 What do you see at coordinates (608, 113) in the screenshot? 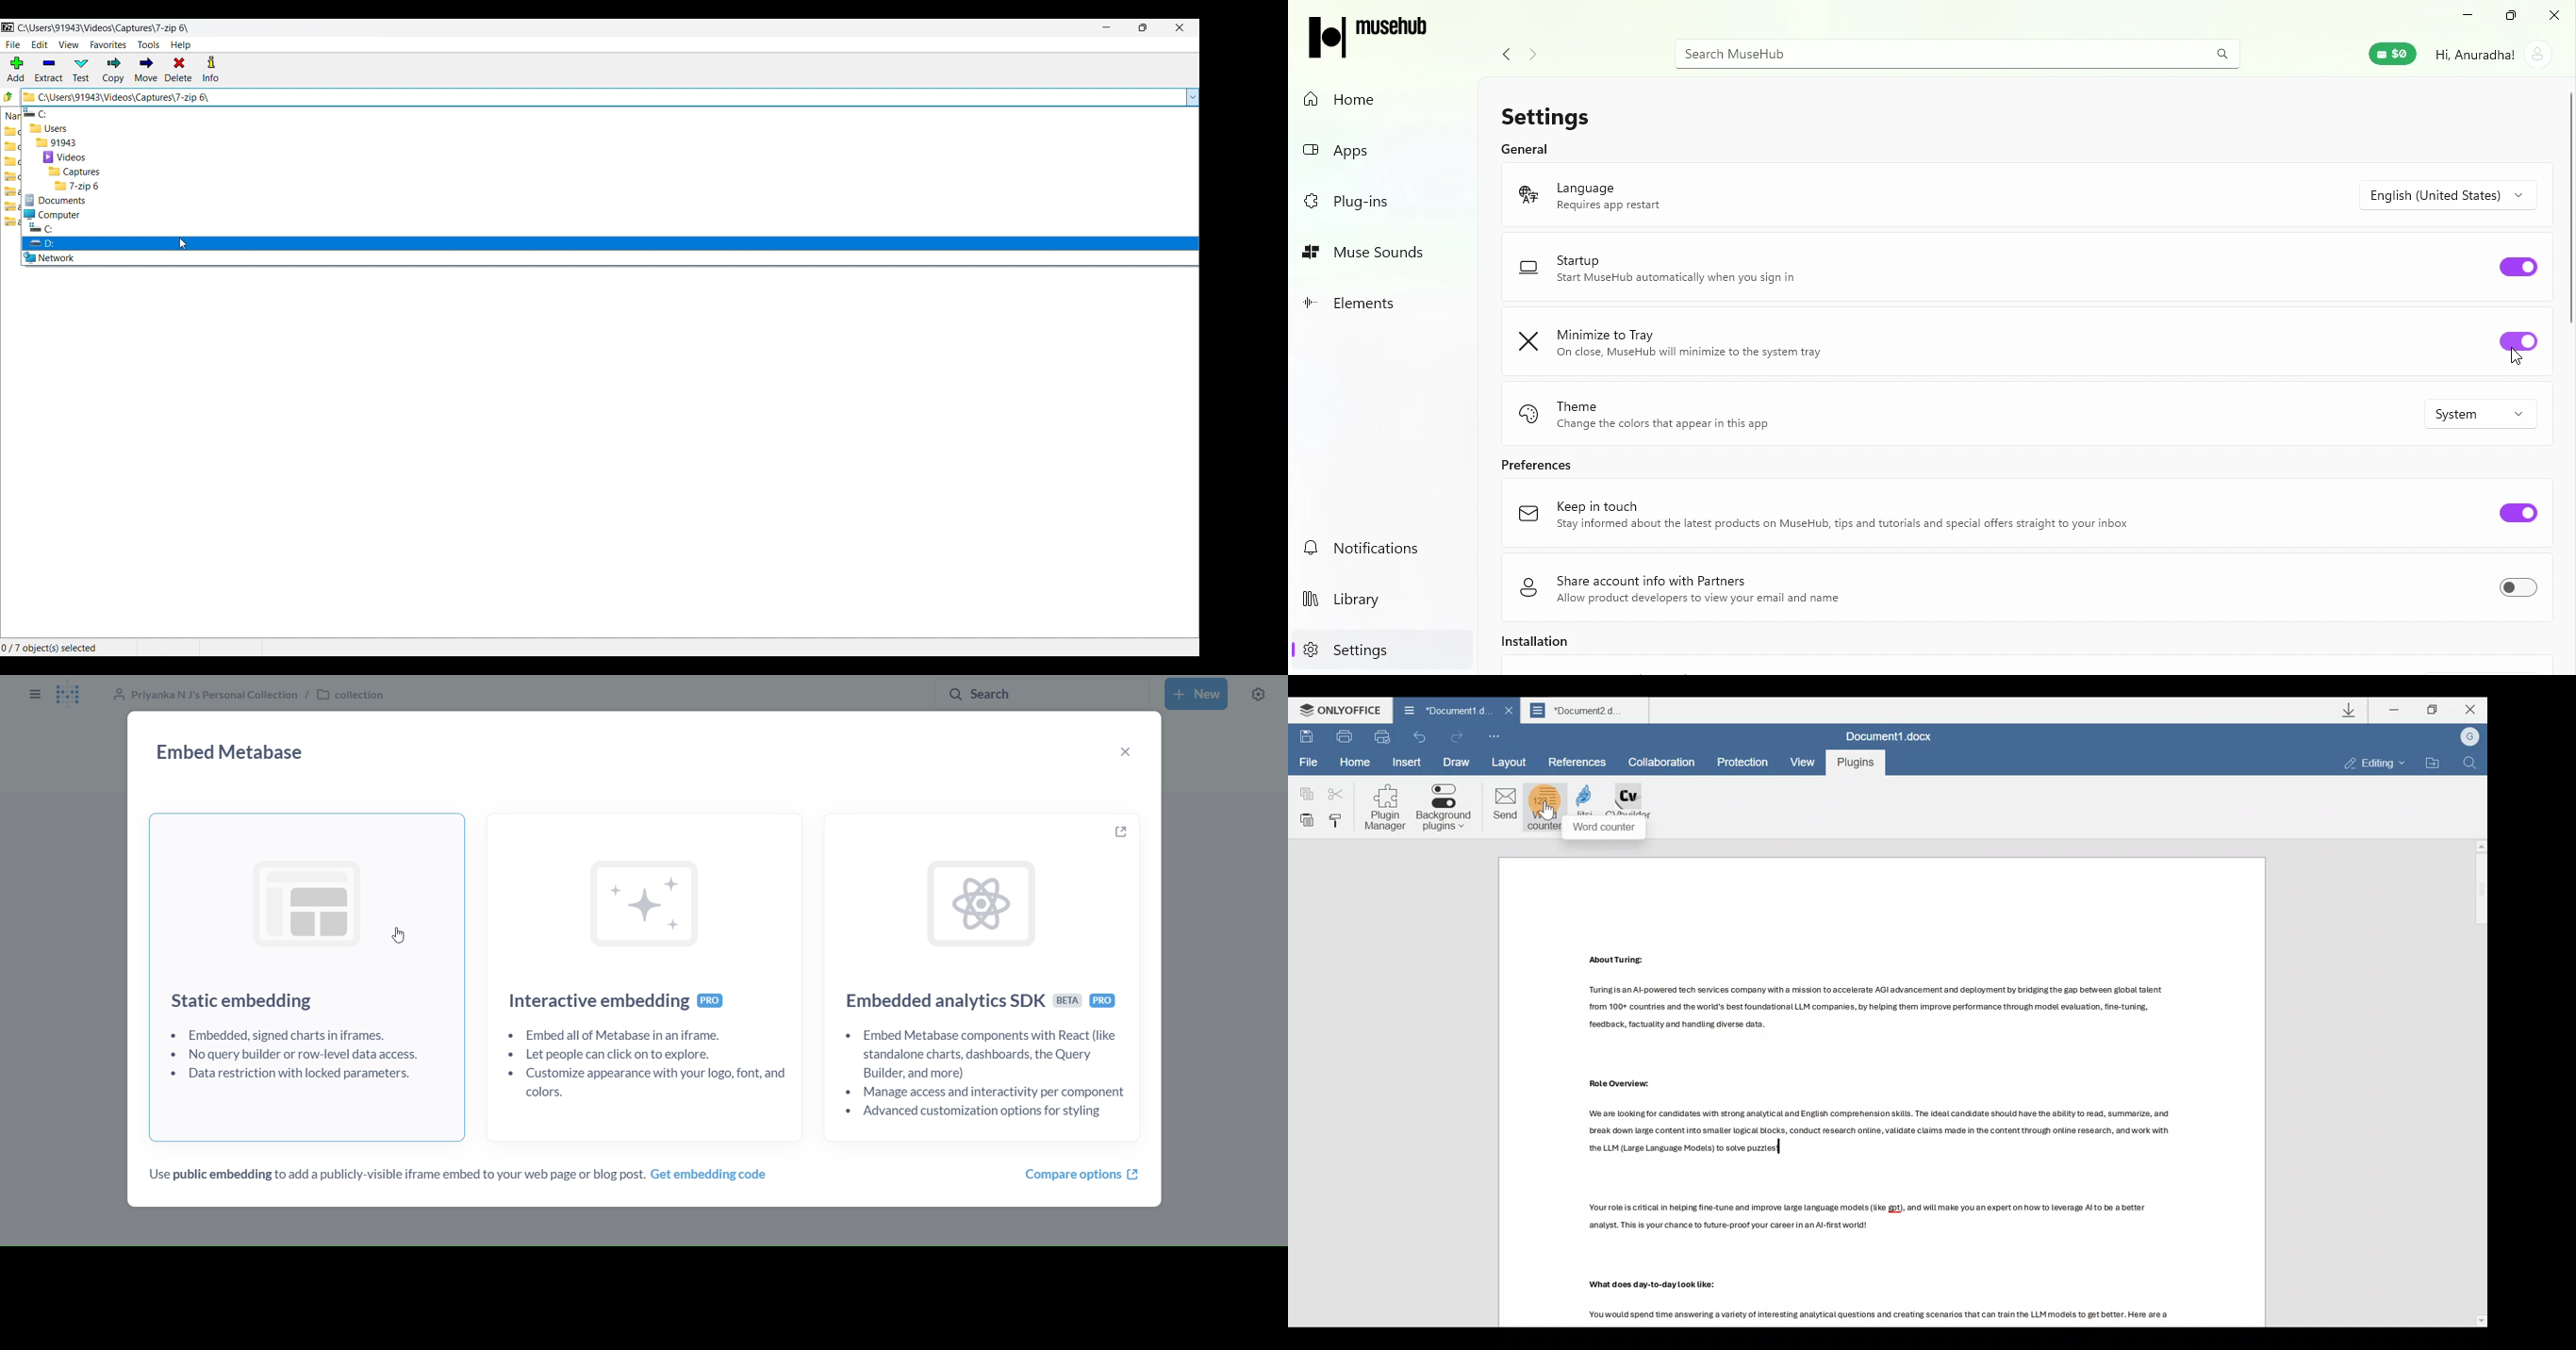
I see `C drive` at bounding box center [608, 113].